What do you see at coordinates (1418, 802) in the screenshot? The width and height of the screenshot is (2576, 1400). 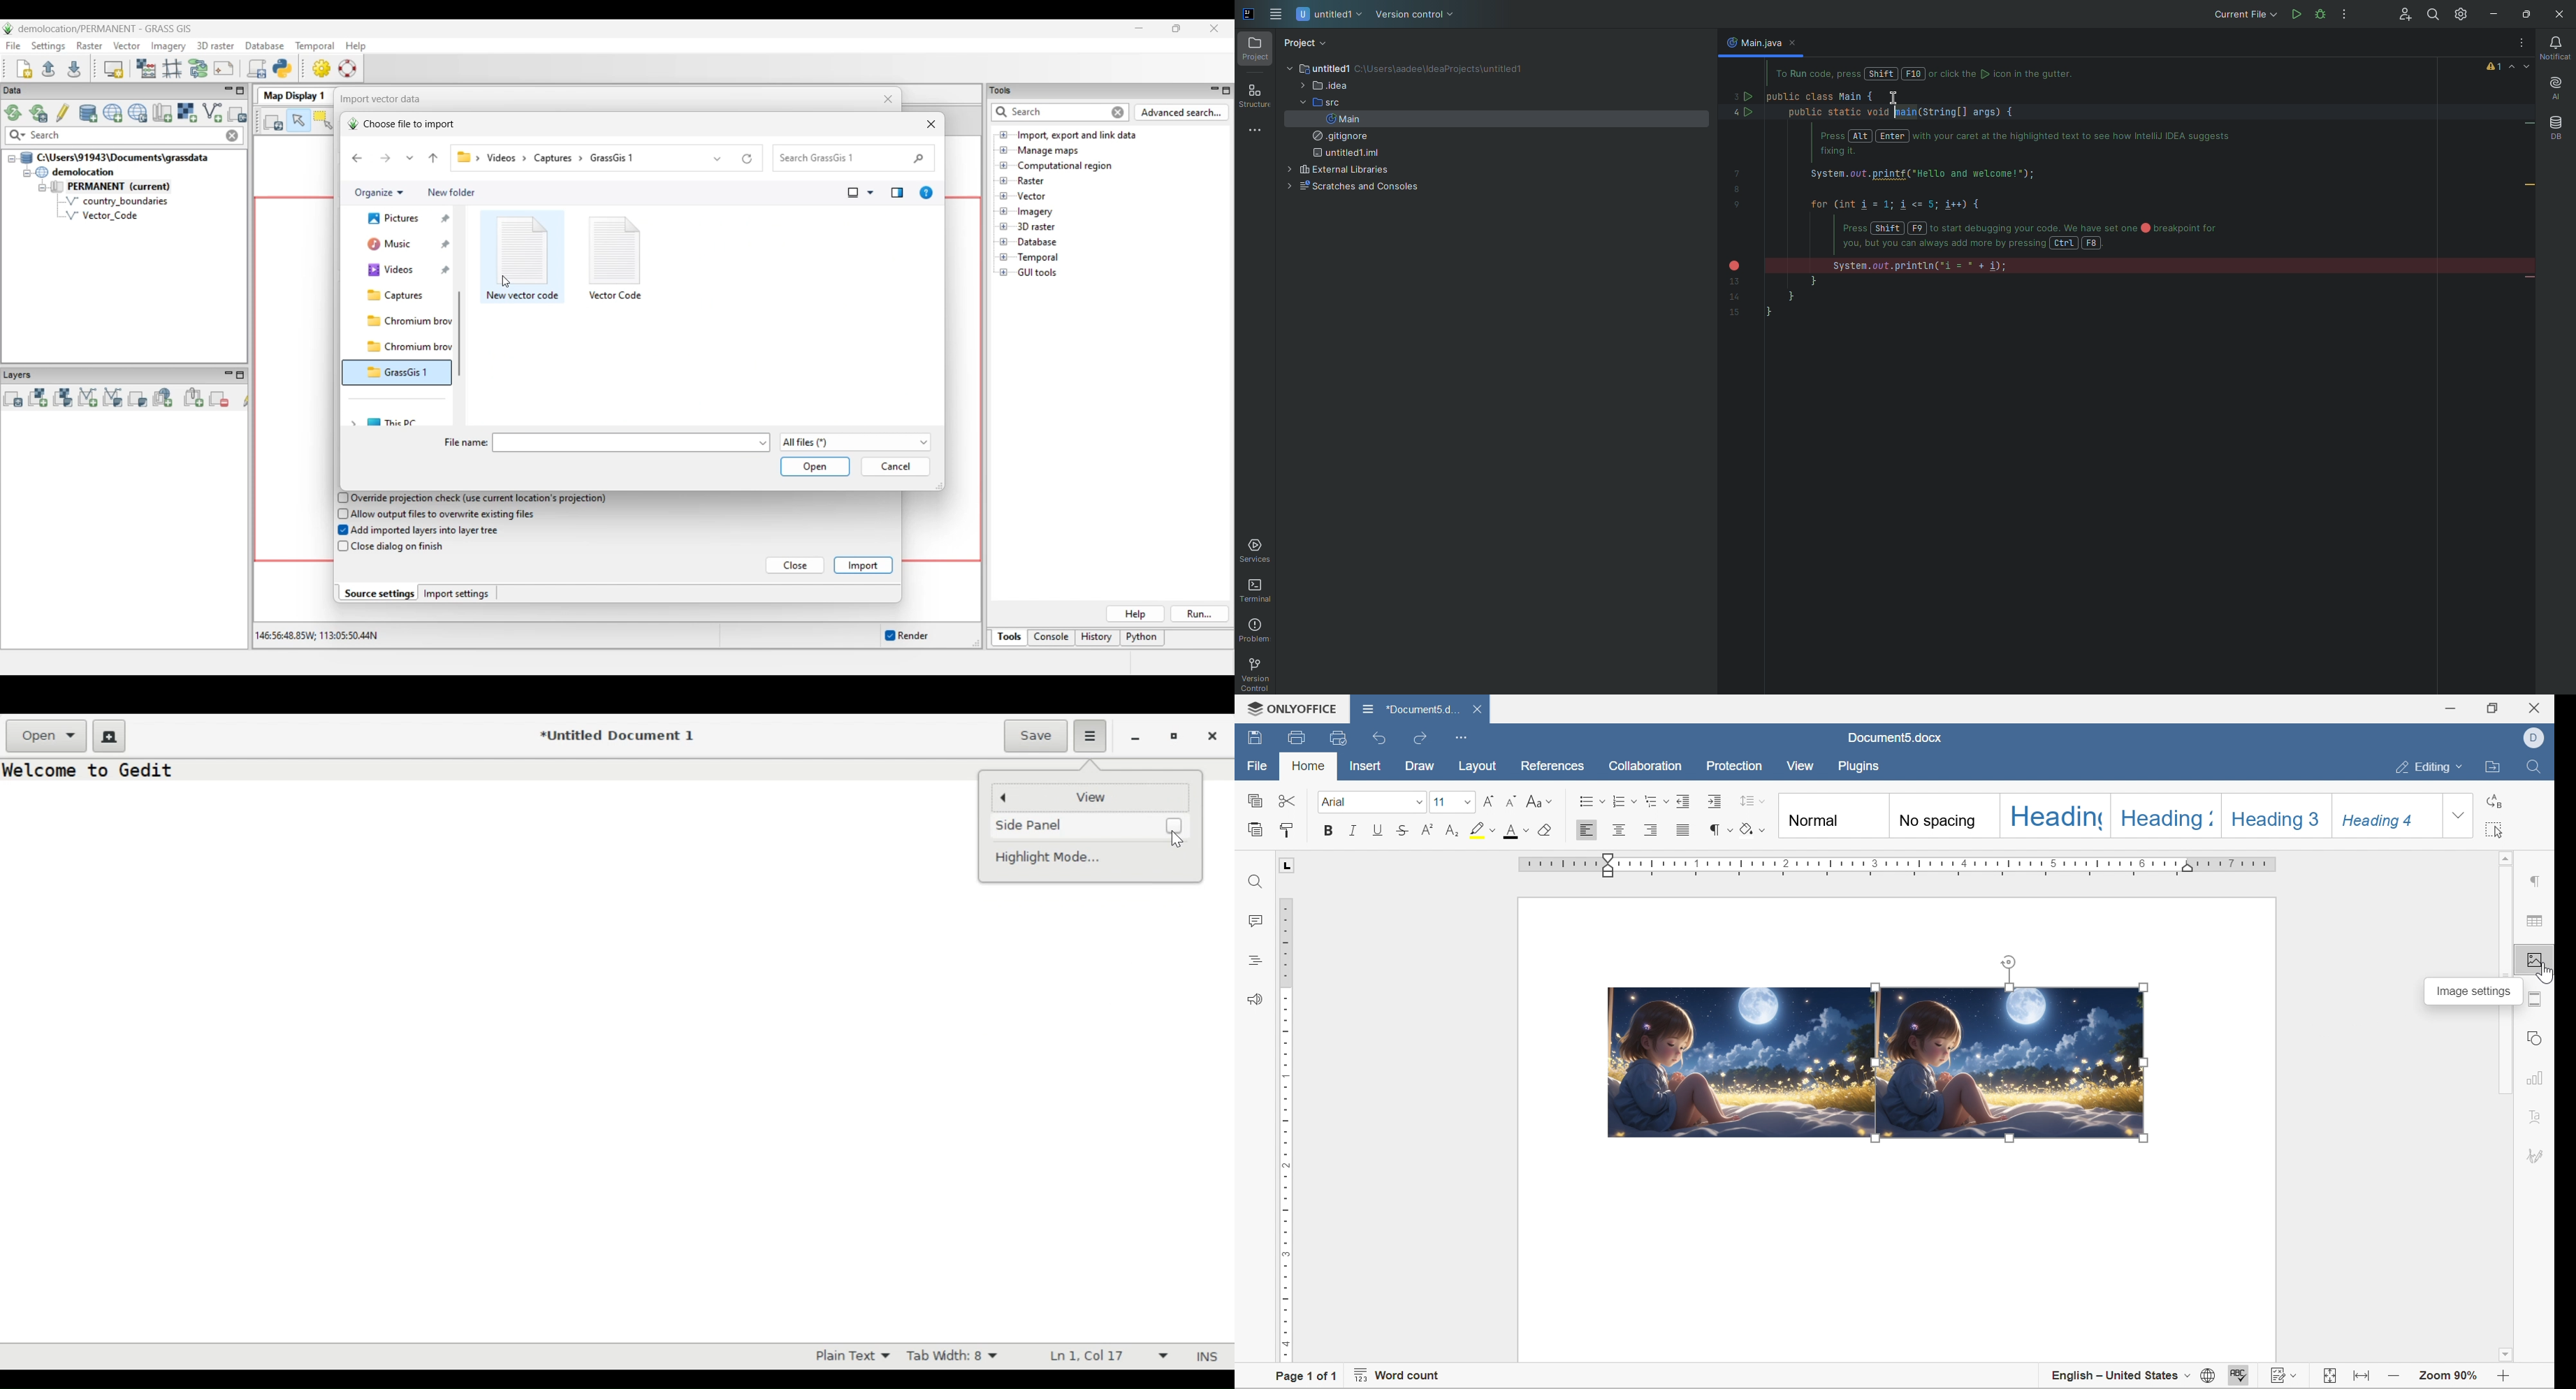 I see `drop down` at bounding box center [1418, 802].